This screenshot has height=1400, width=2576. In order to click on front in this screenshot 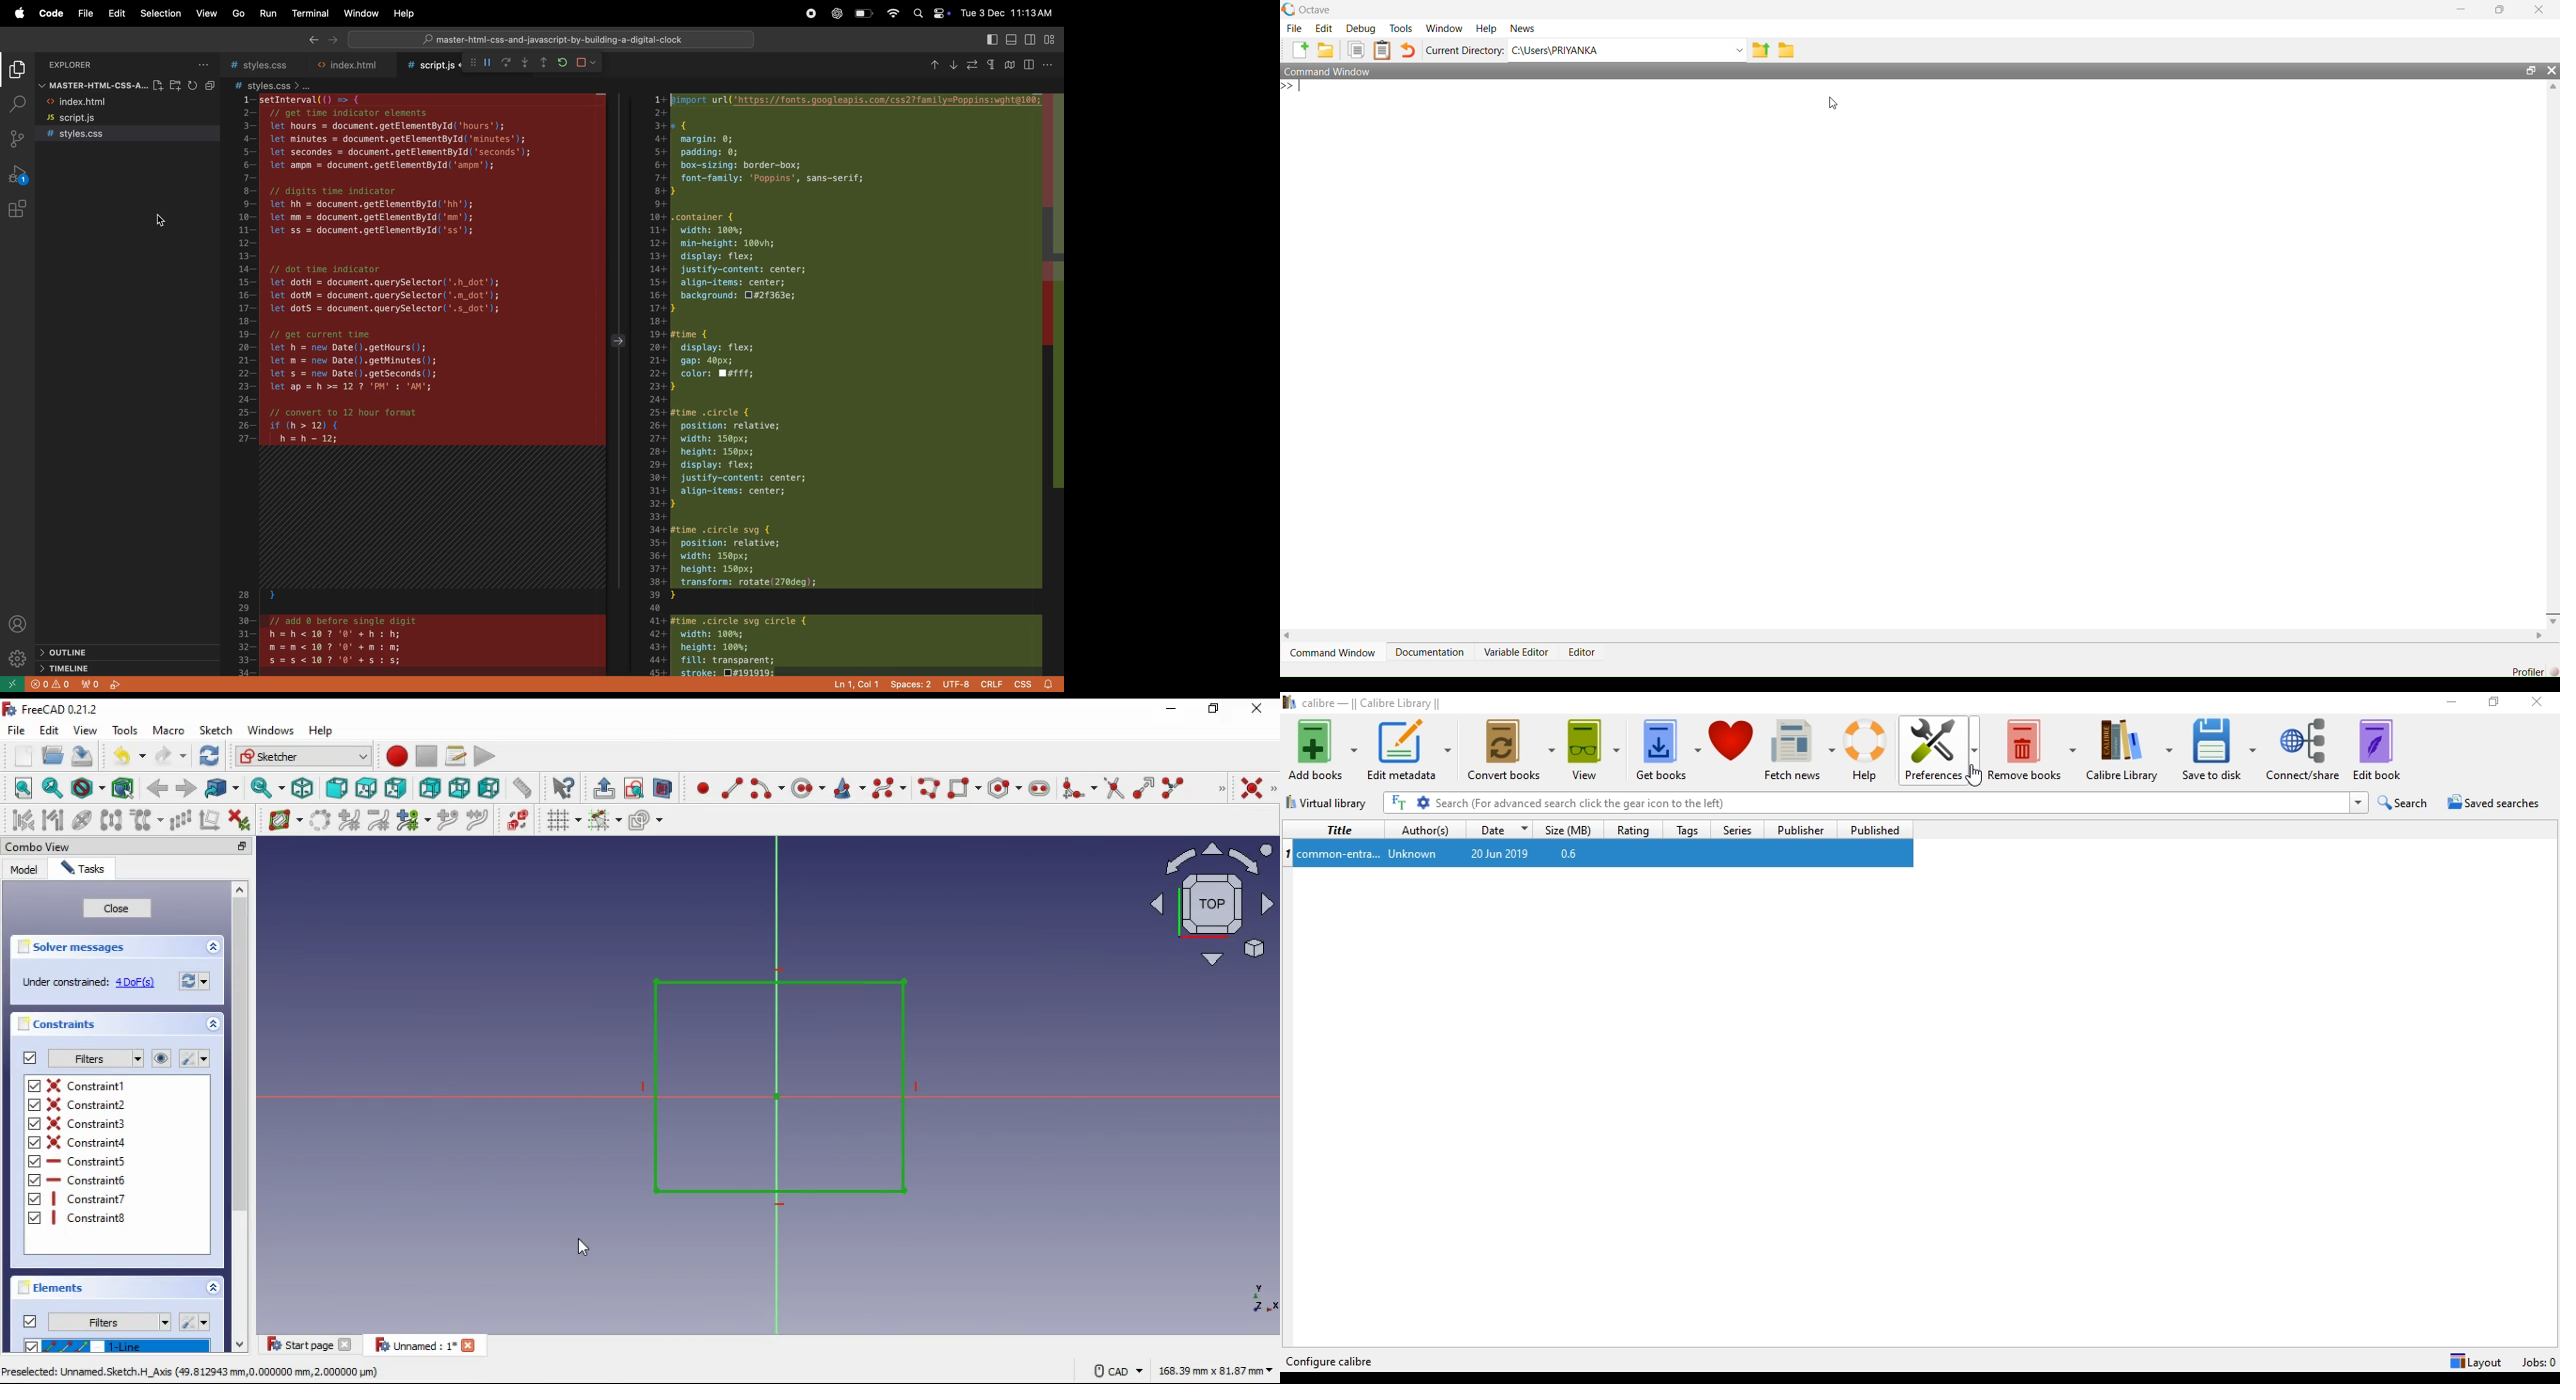, I will do `click(336, 788)`.